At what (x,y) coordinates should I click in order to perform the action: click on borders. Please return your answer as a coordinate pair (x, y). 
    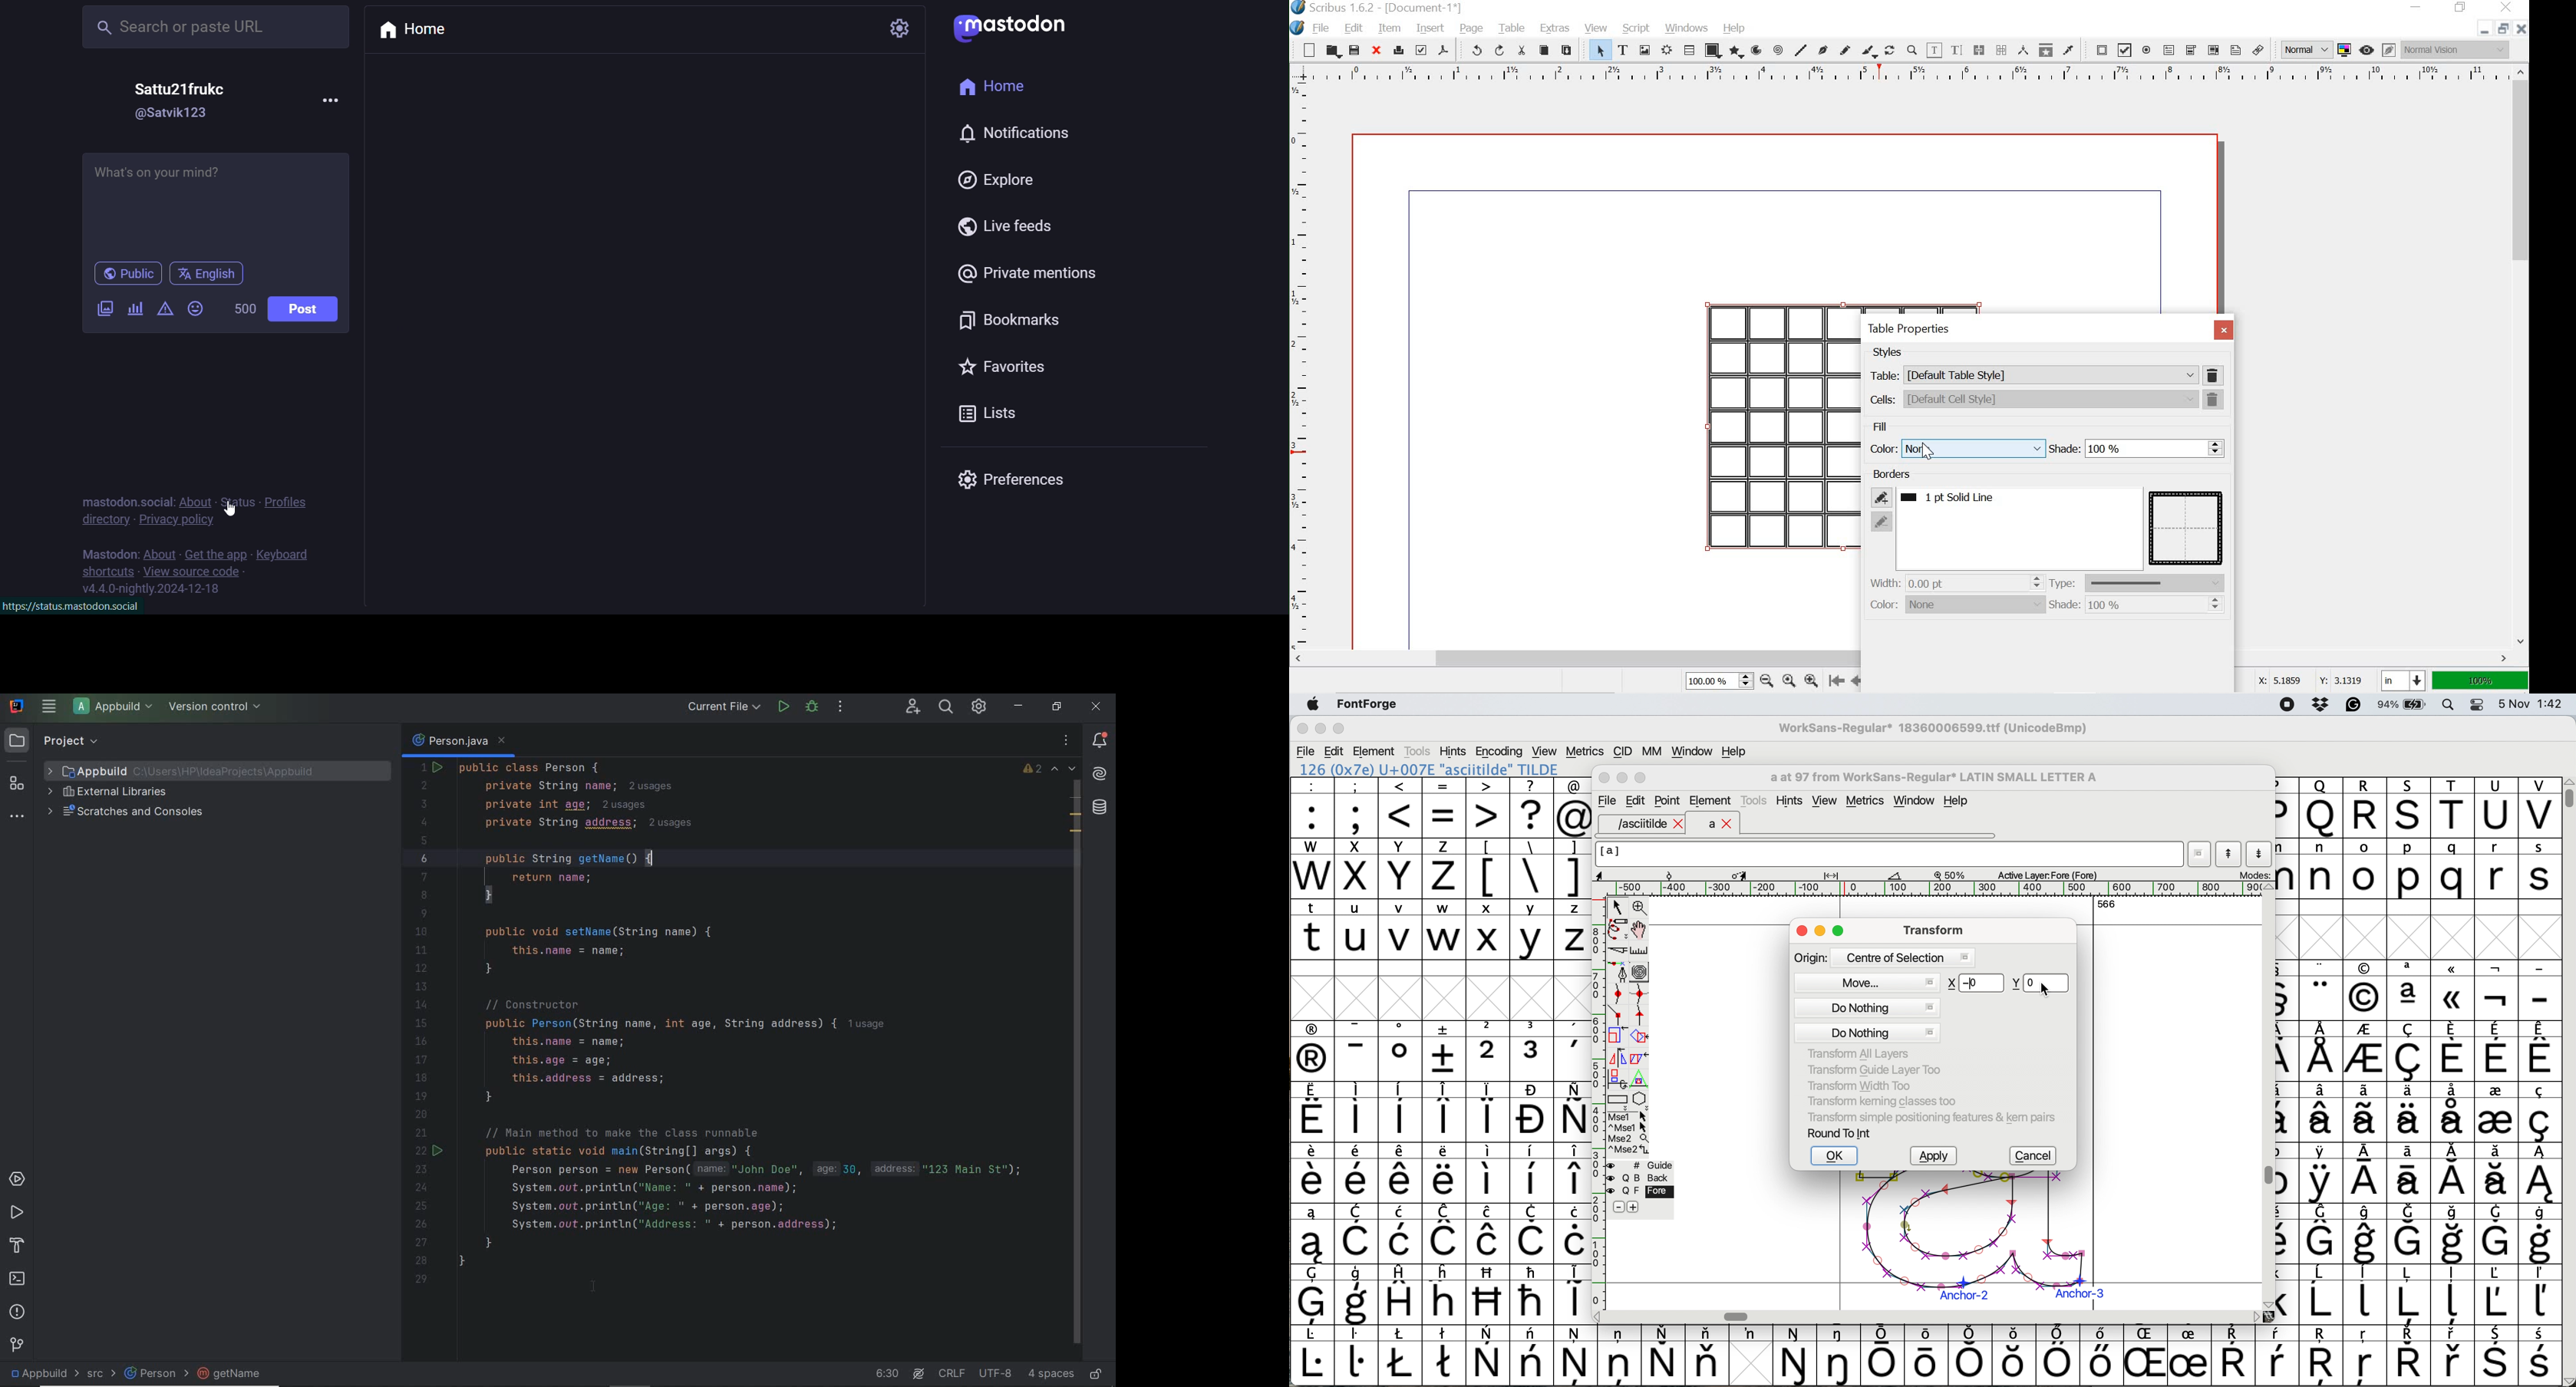
    Looking at the image, I should click on (1892, 474).